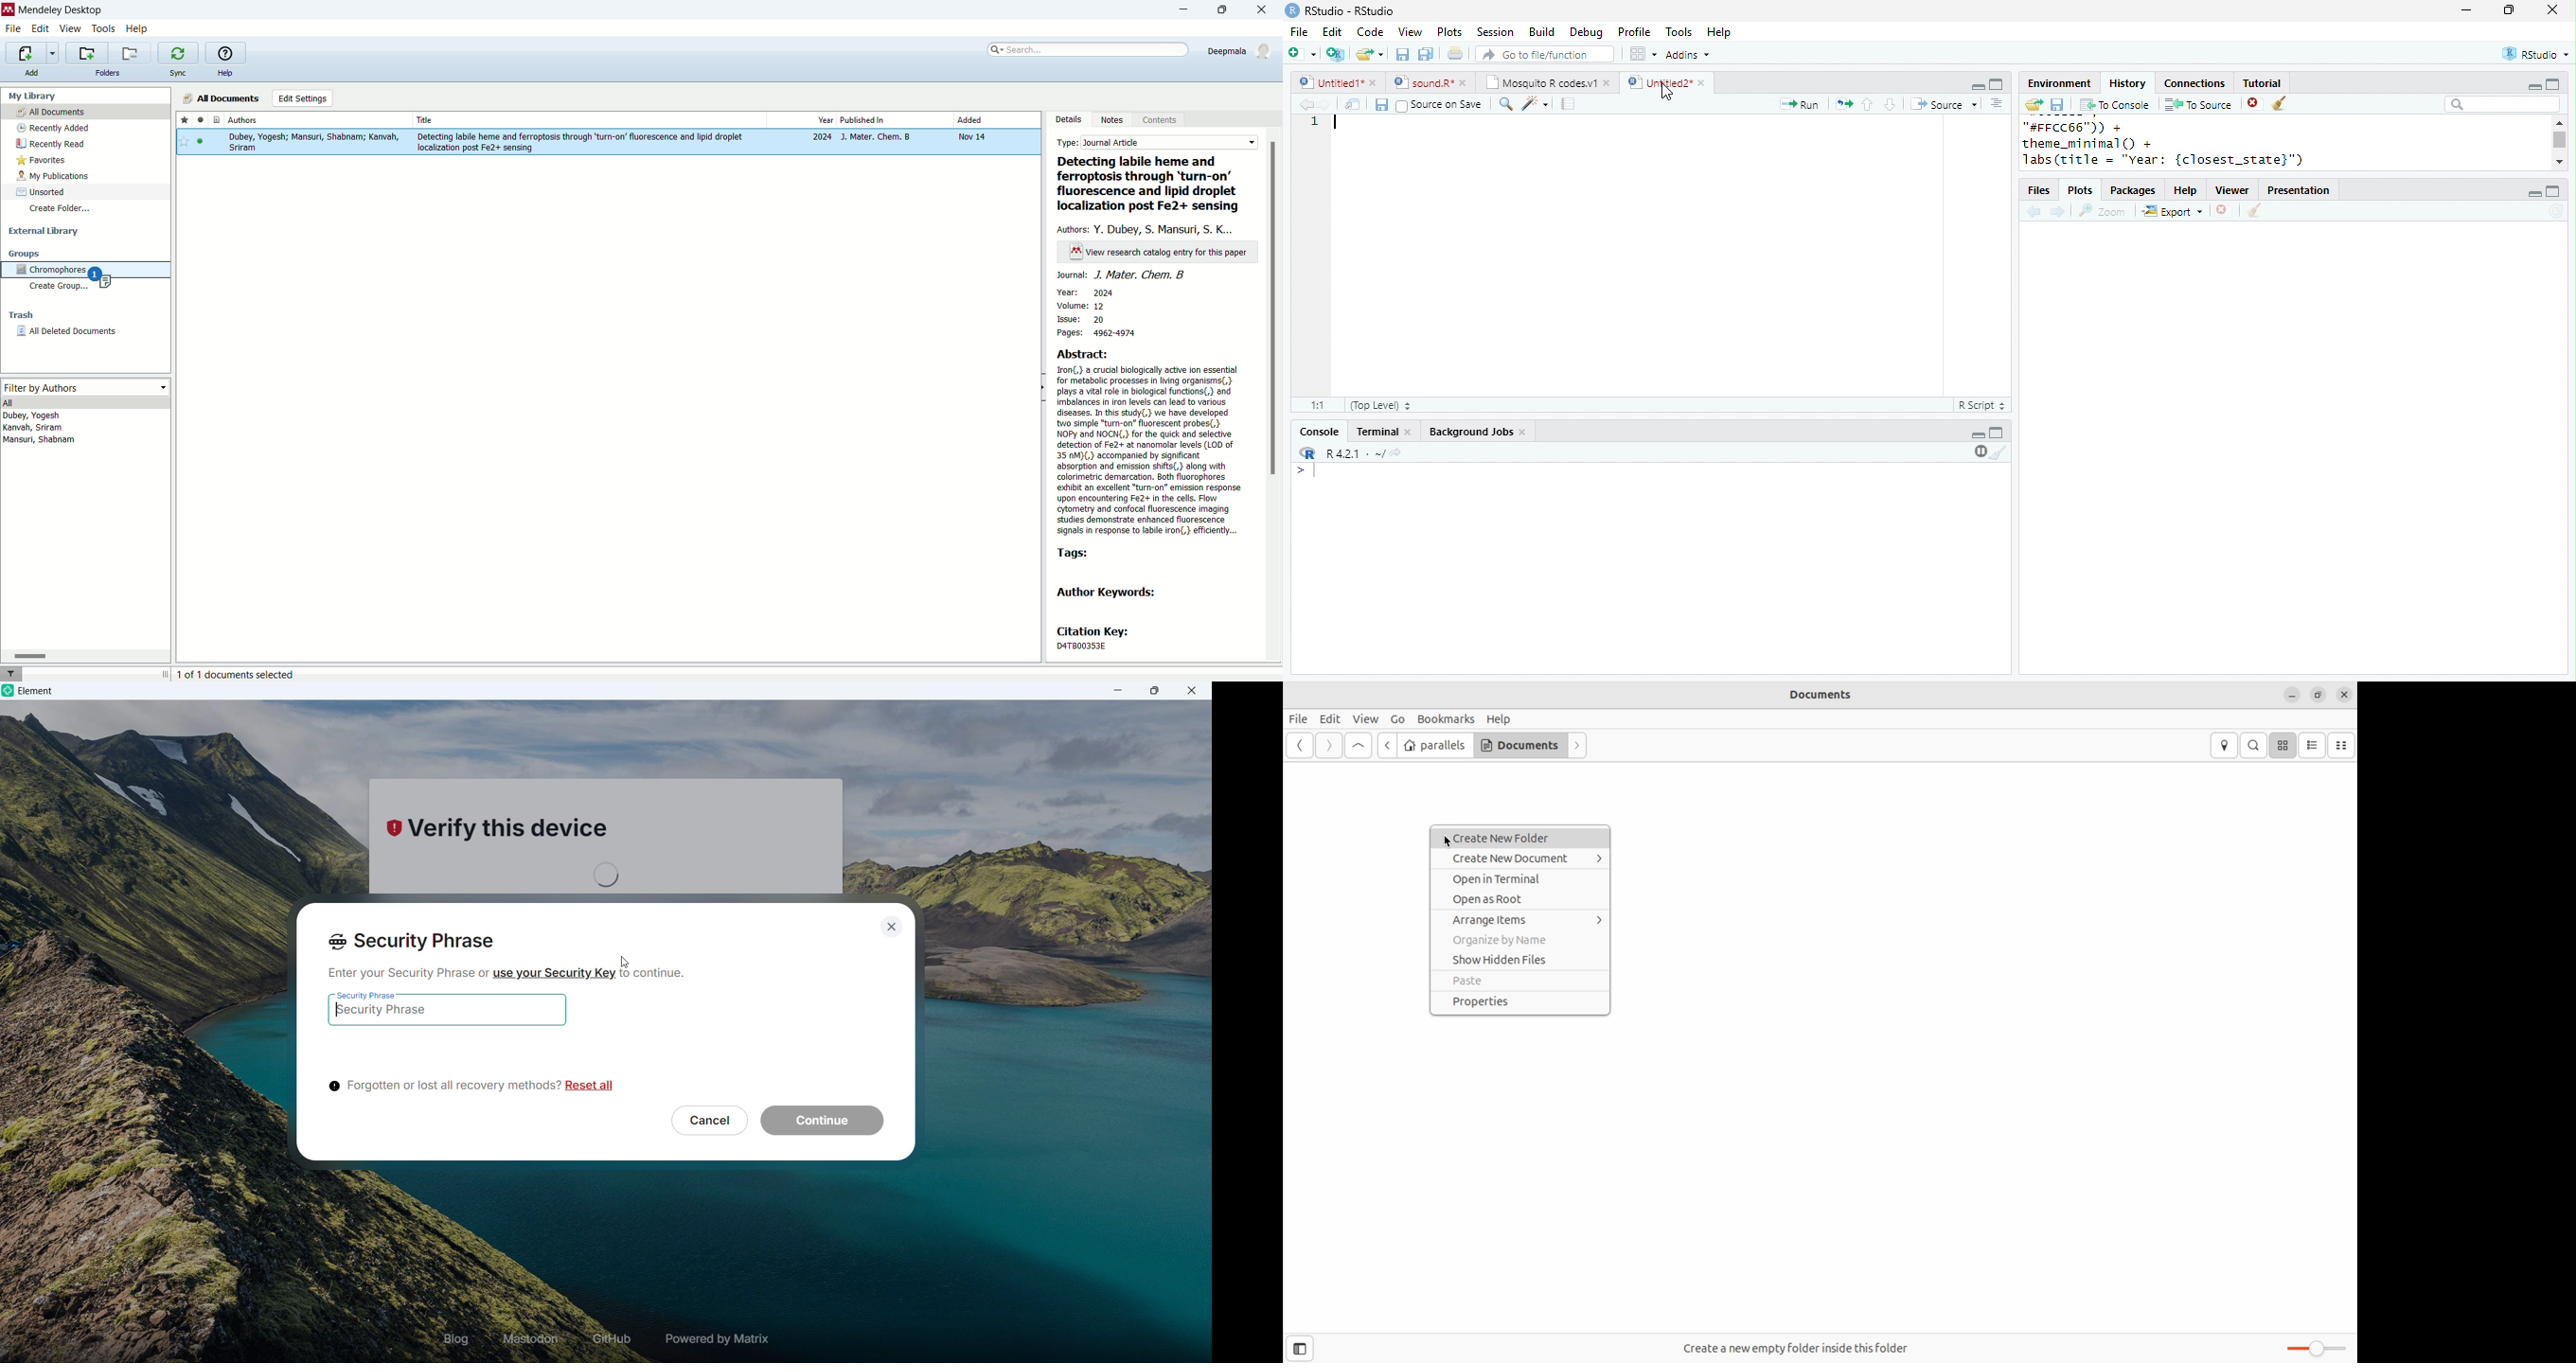 This screenshot has height=1372, width=2576. Describe the element at coordinates (1380, 405) in the screenshot. I see `(Top Level)` at that location.